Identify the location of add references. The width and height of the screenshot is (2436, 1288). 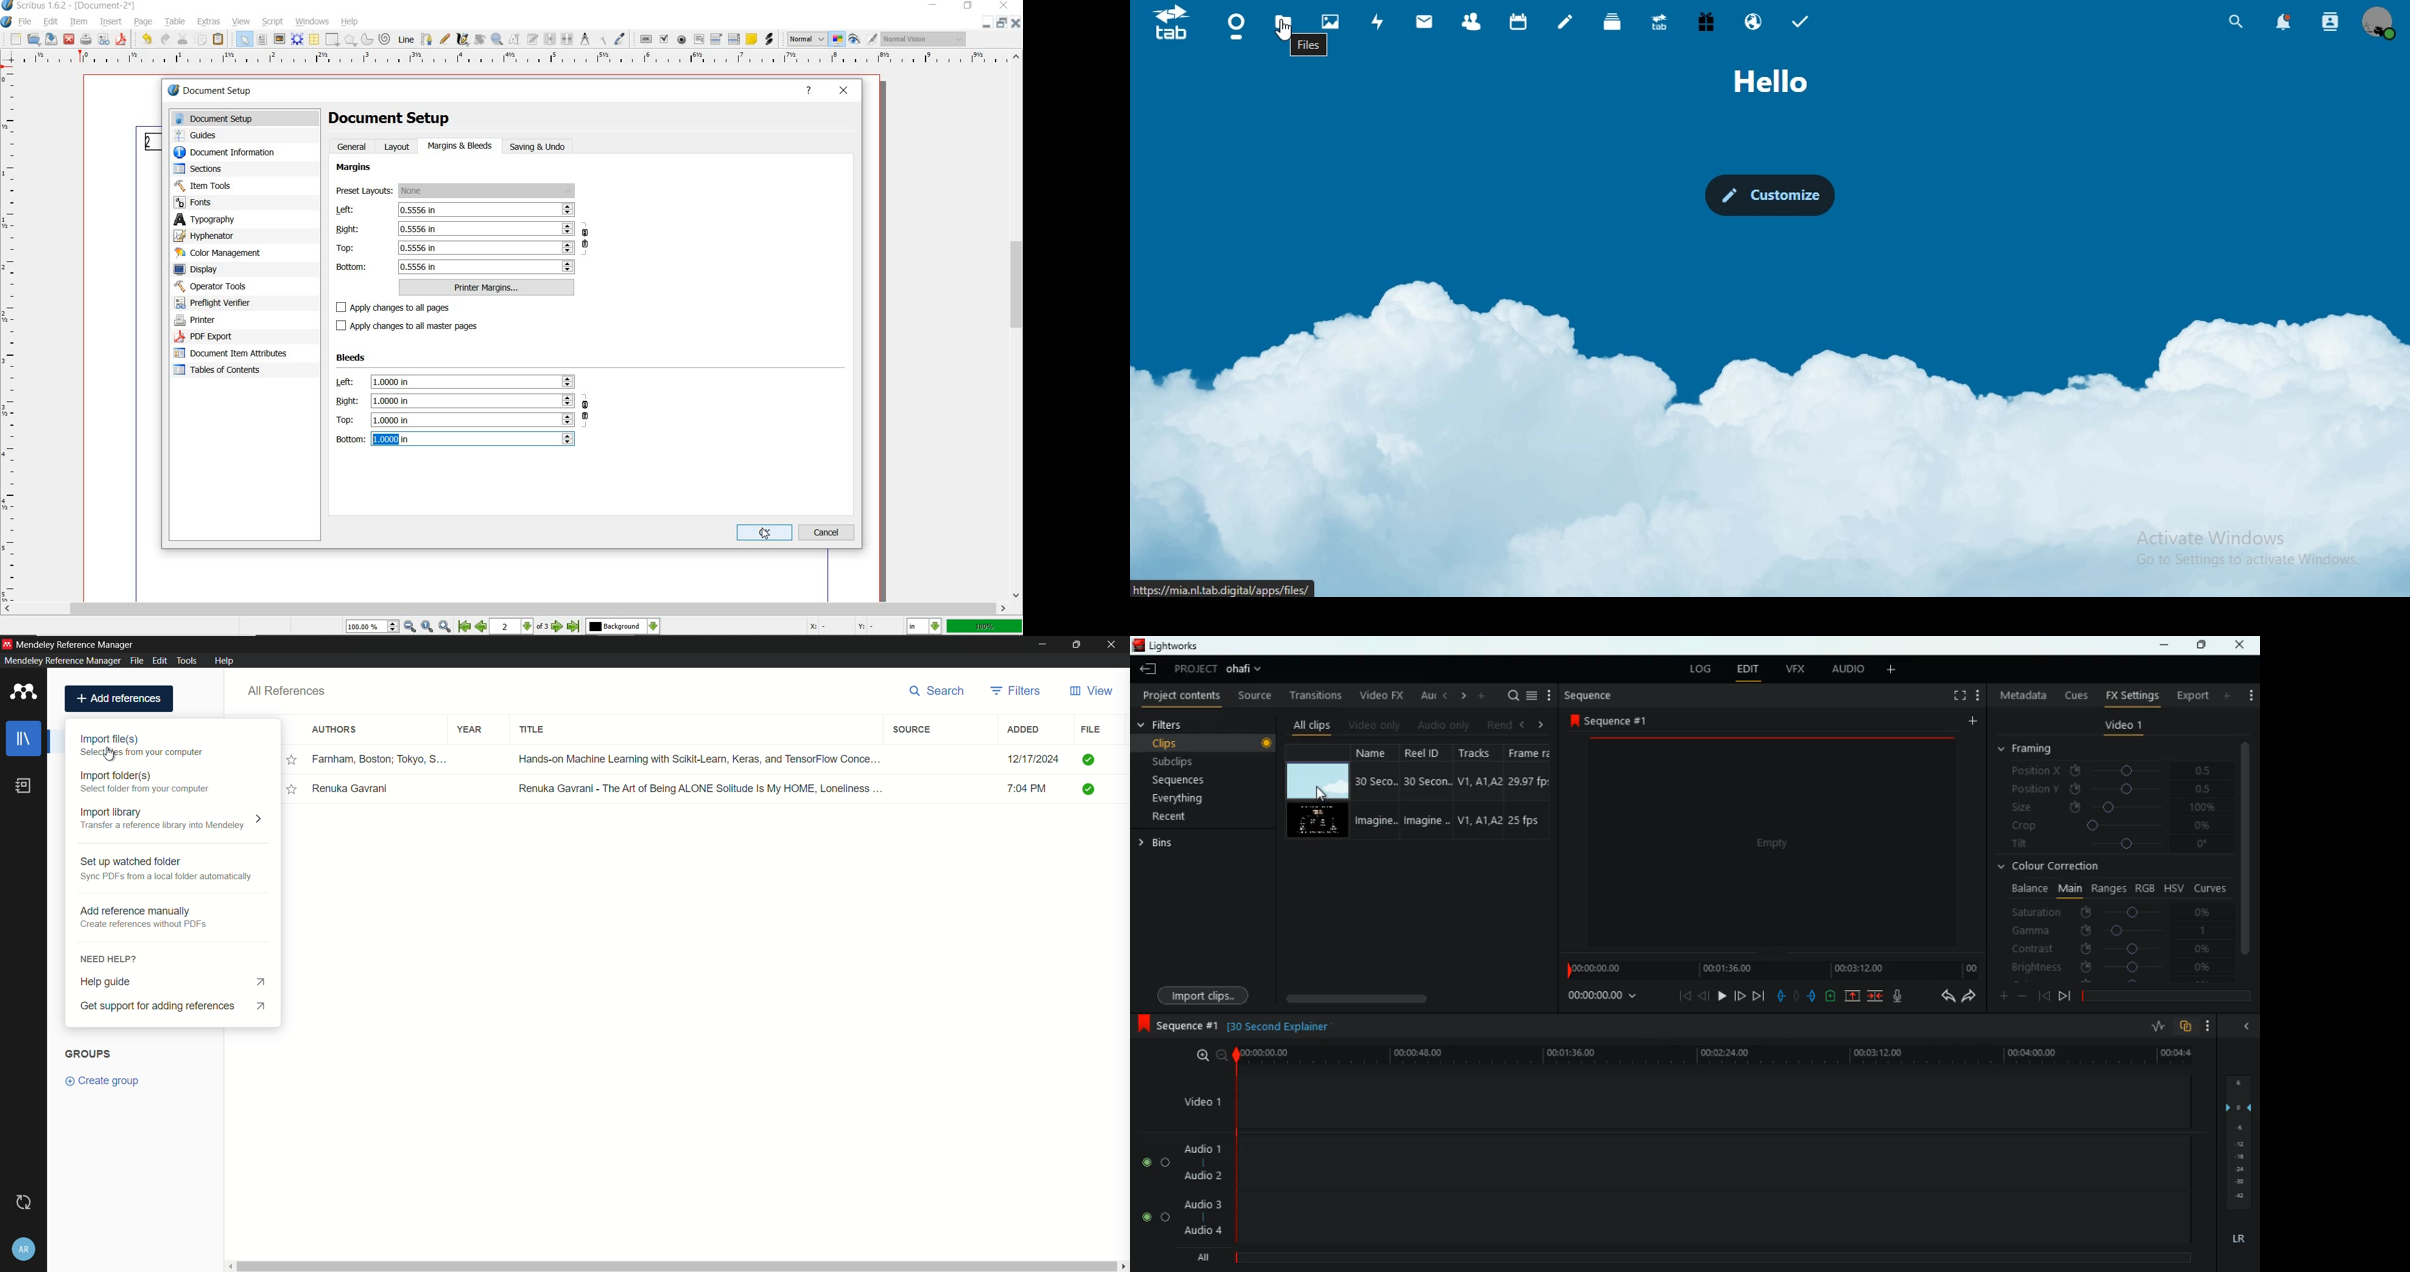
(119, 698).